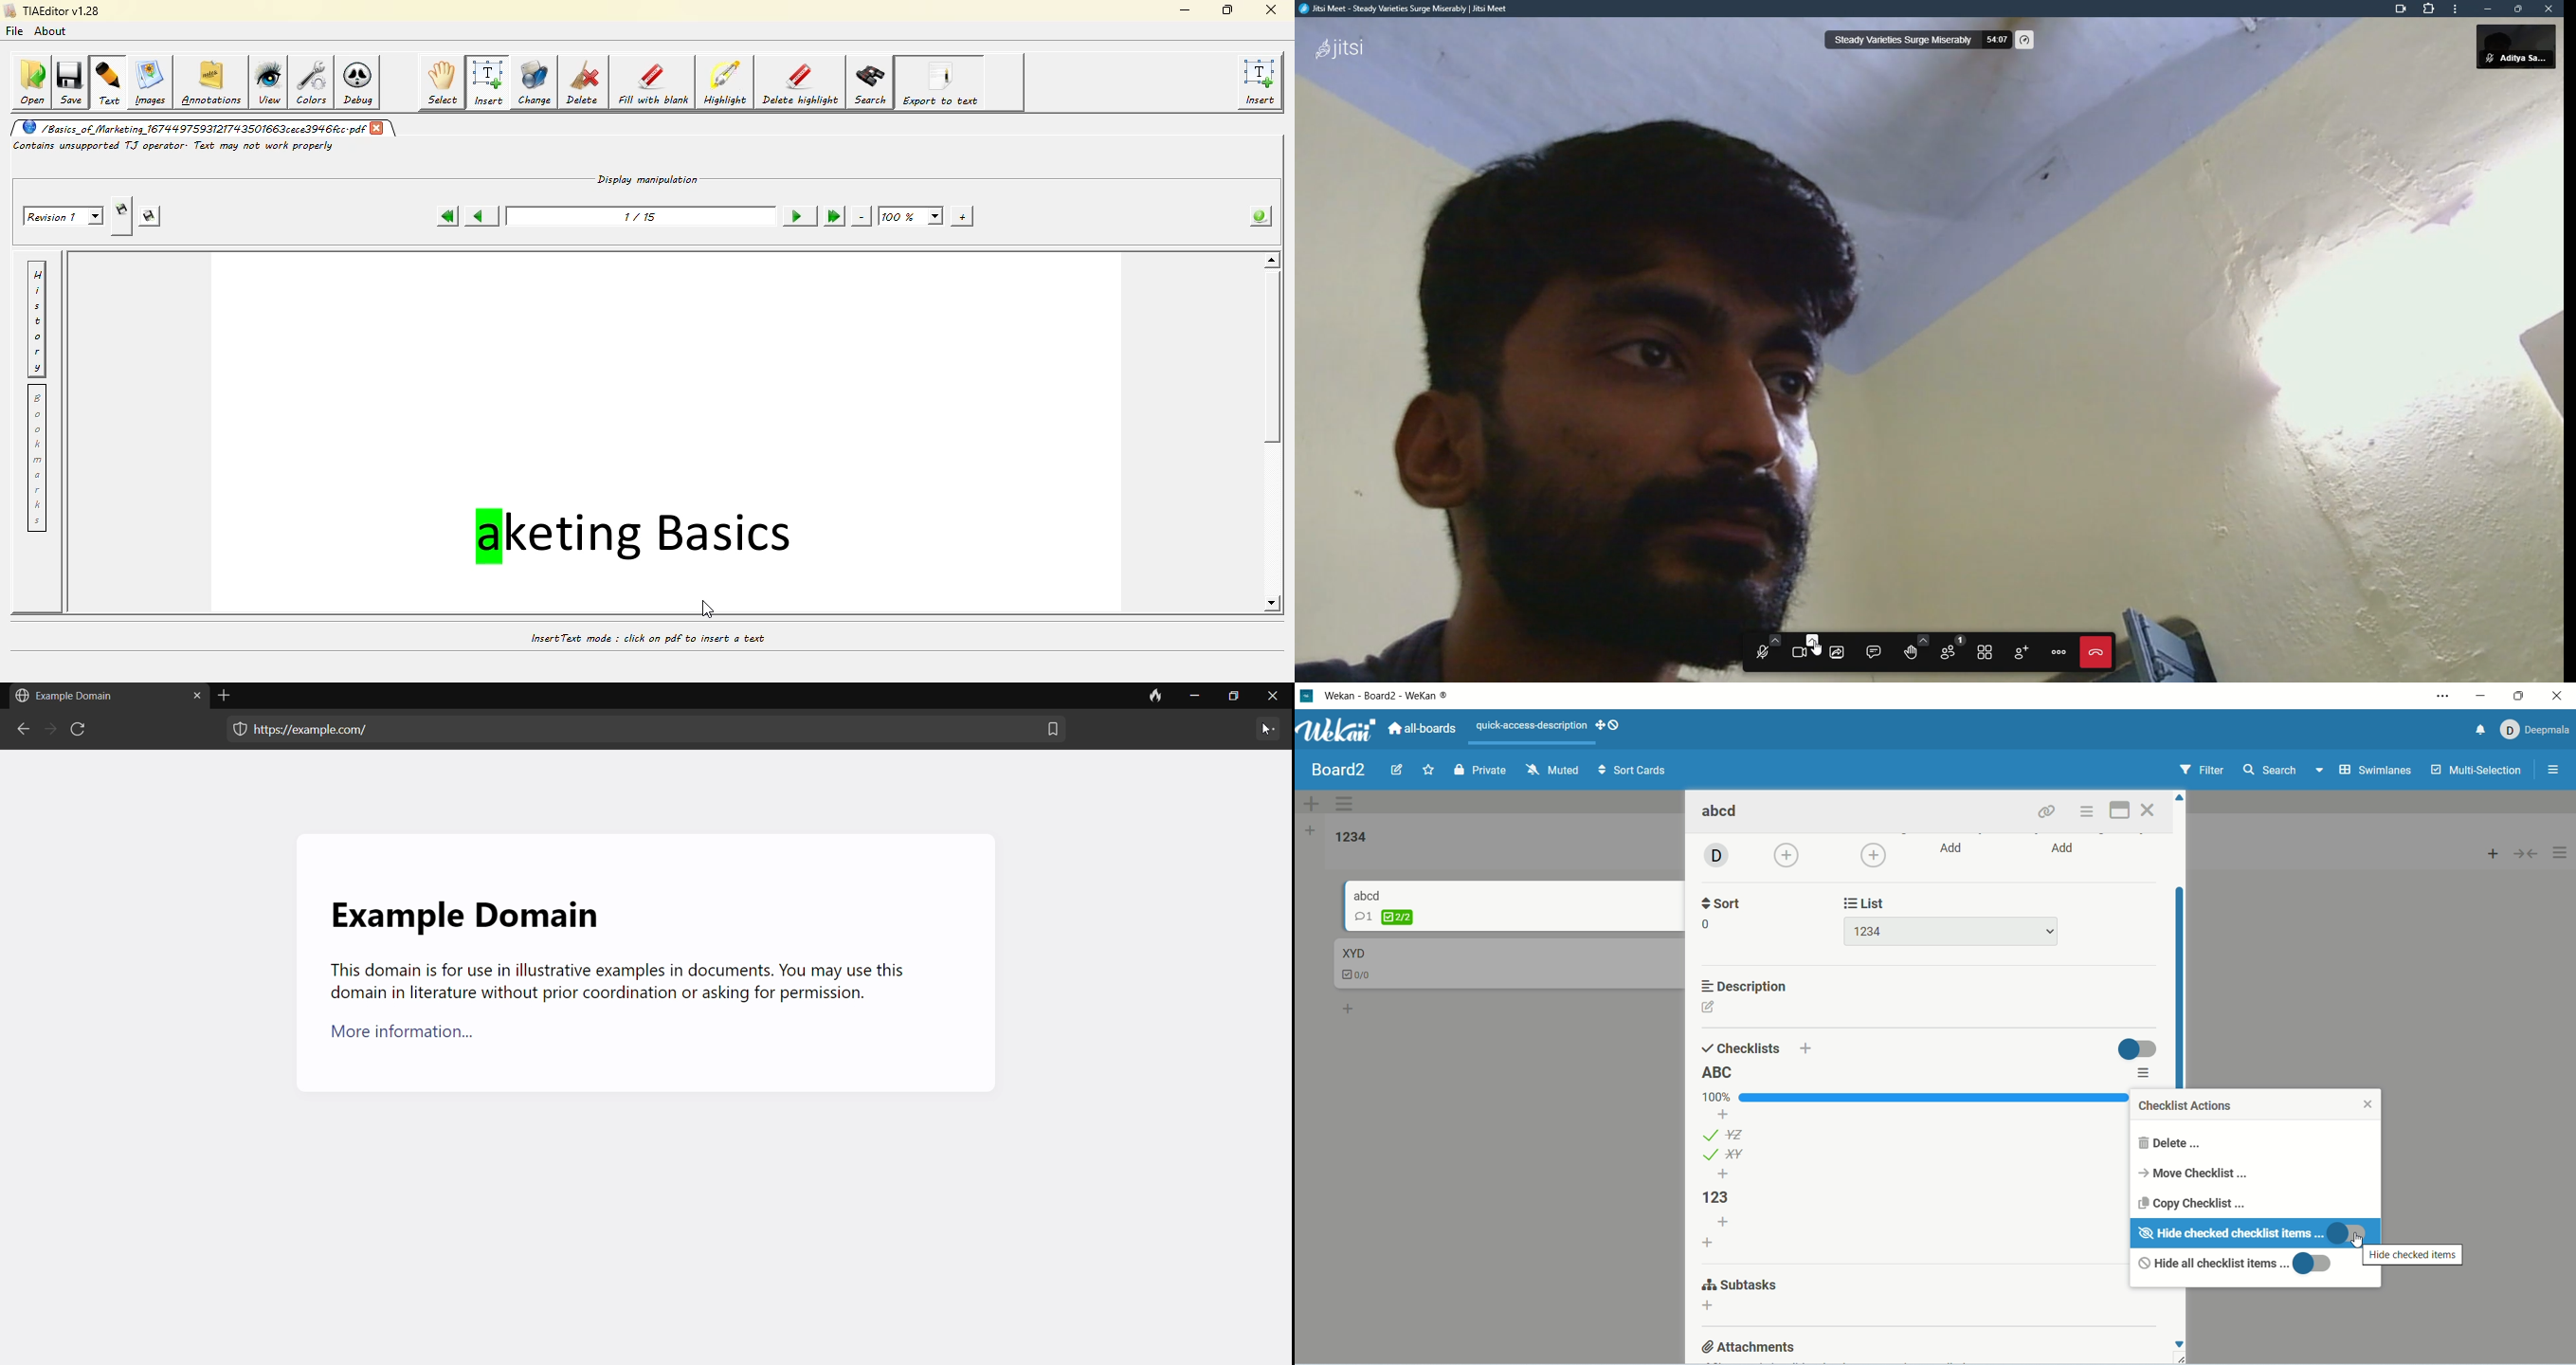 This screenshot has height=1372, width=2576. I want to click on subtasks, so click(1739, 1286).